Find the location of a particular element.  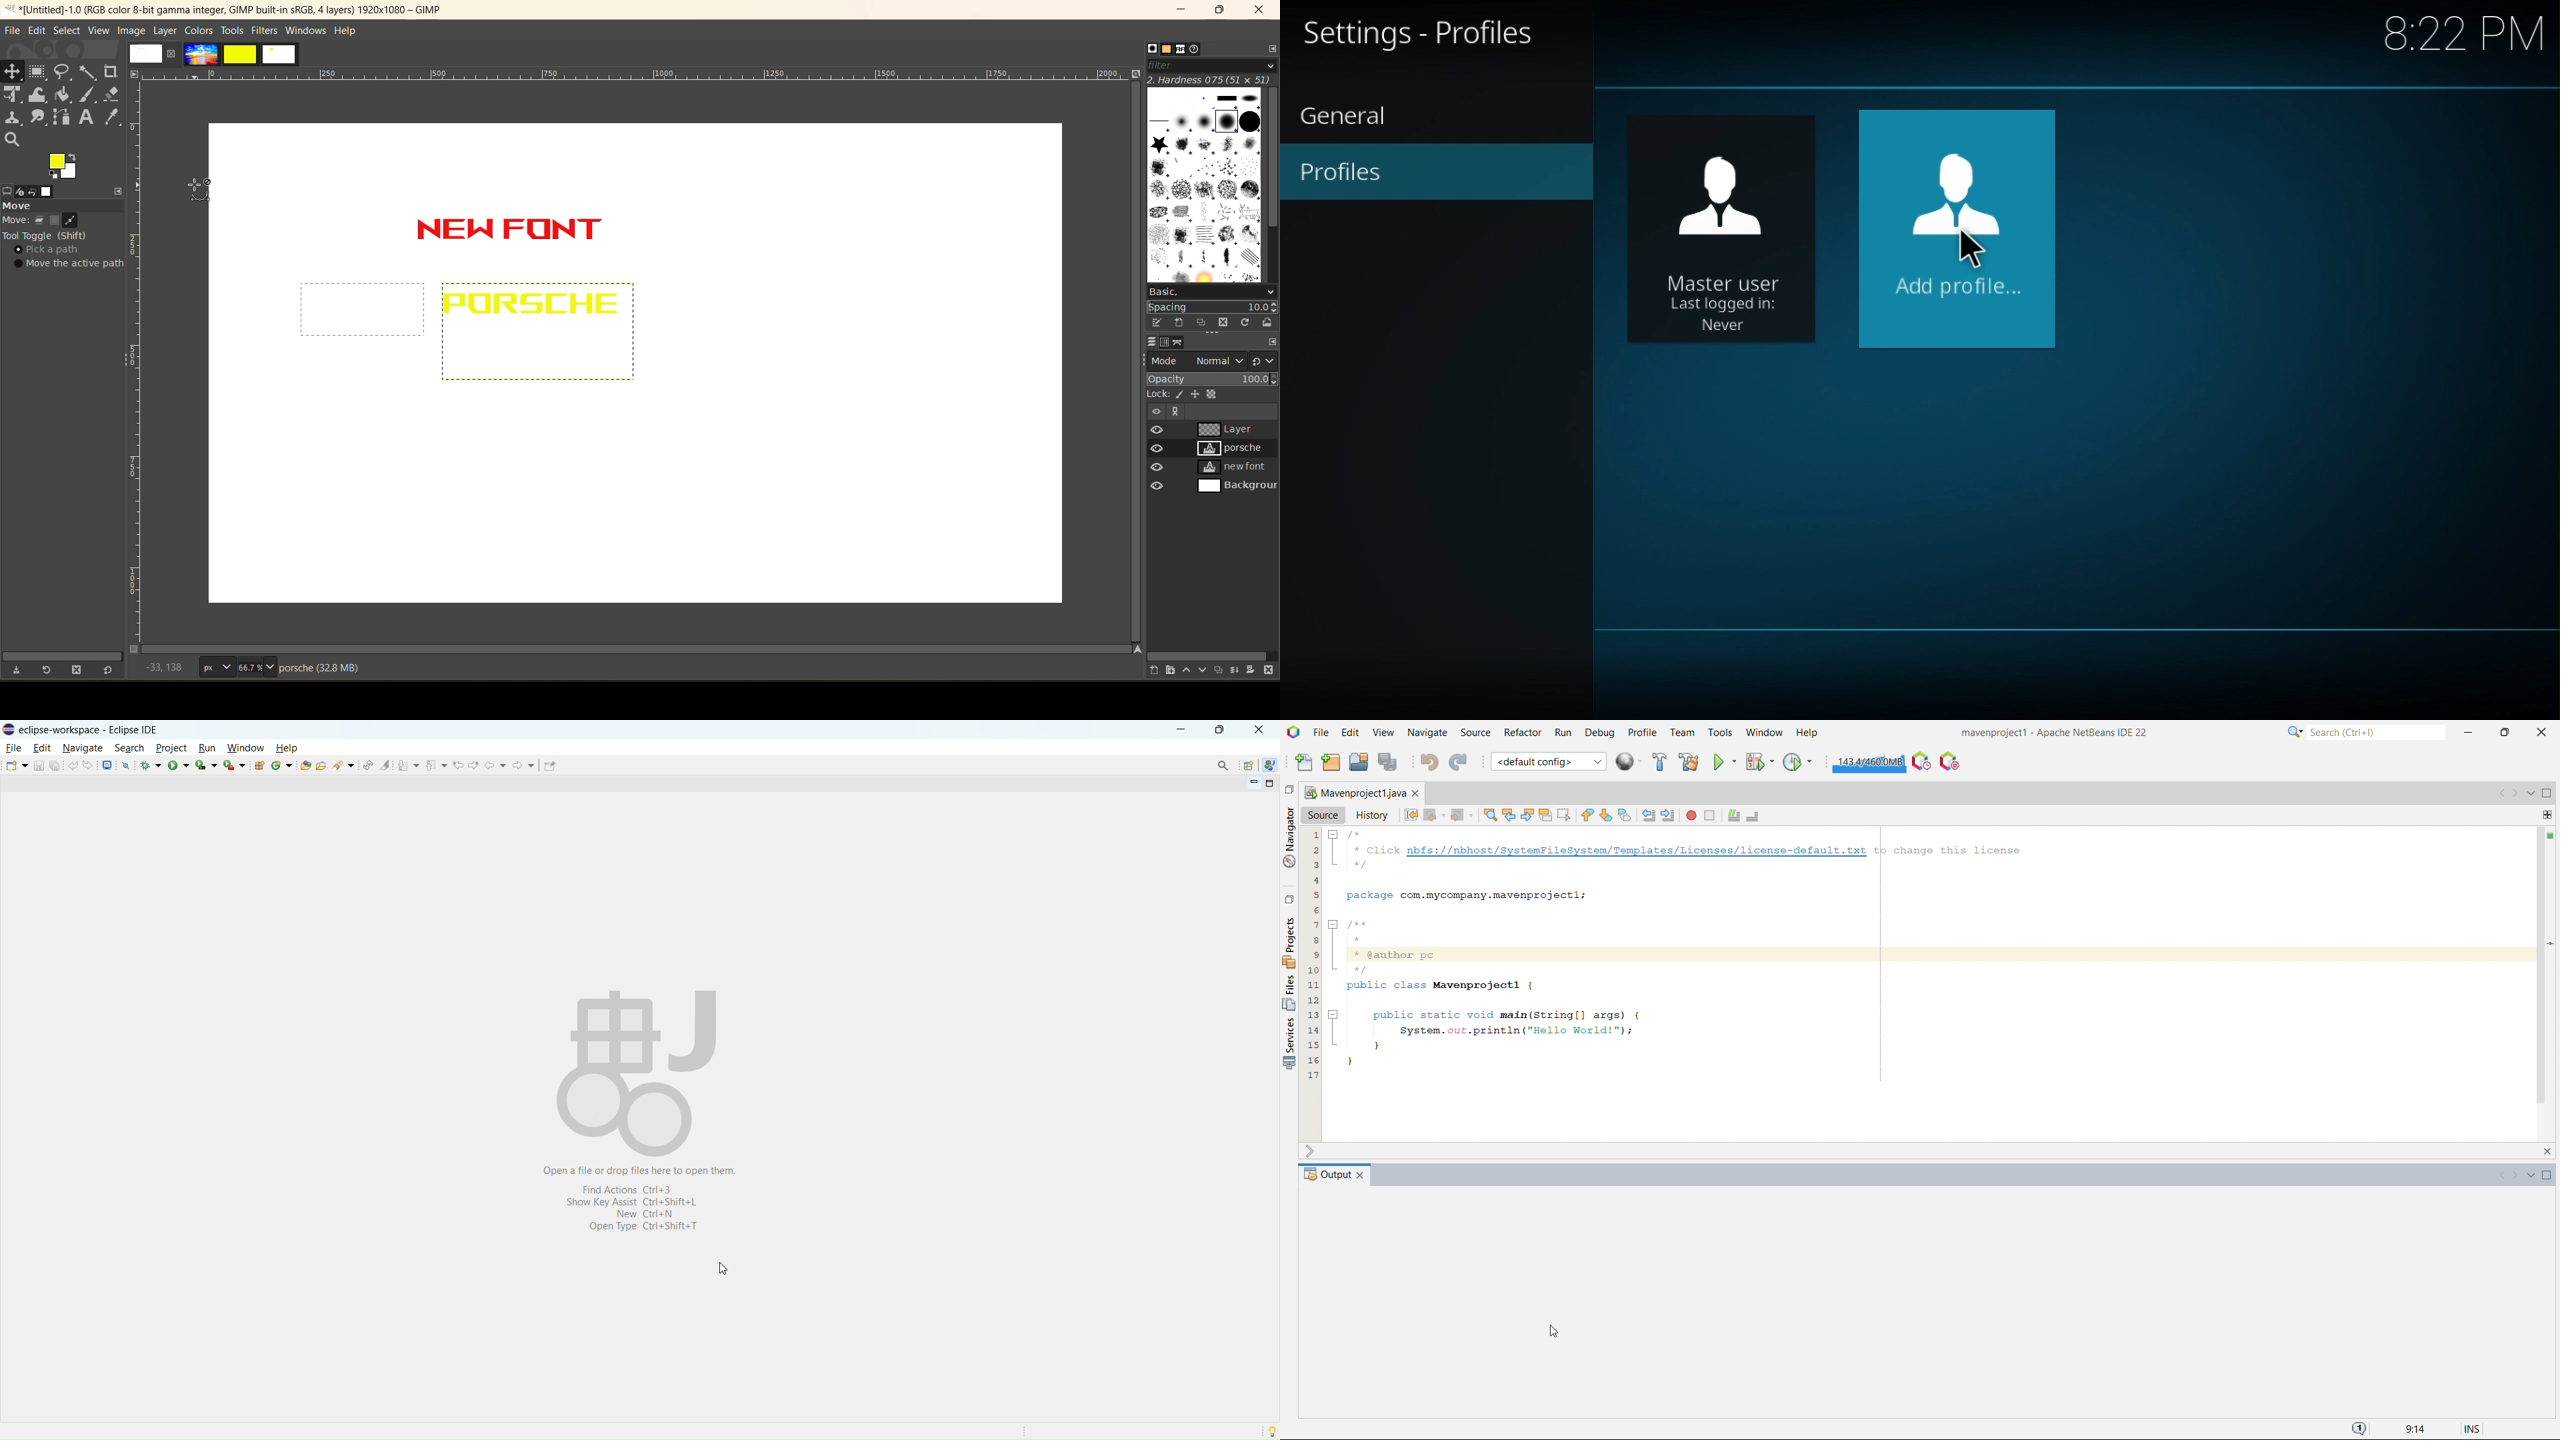

image is located at coordinates (47, 193).